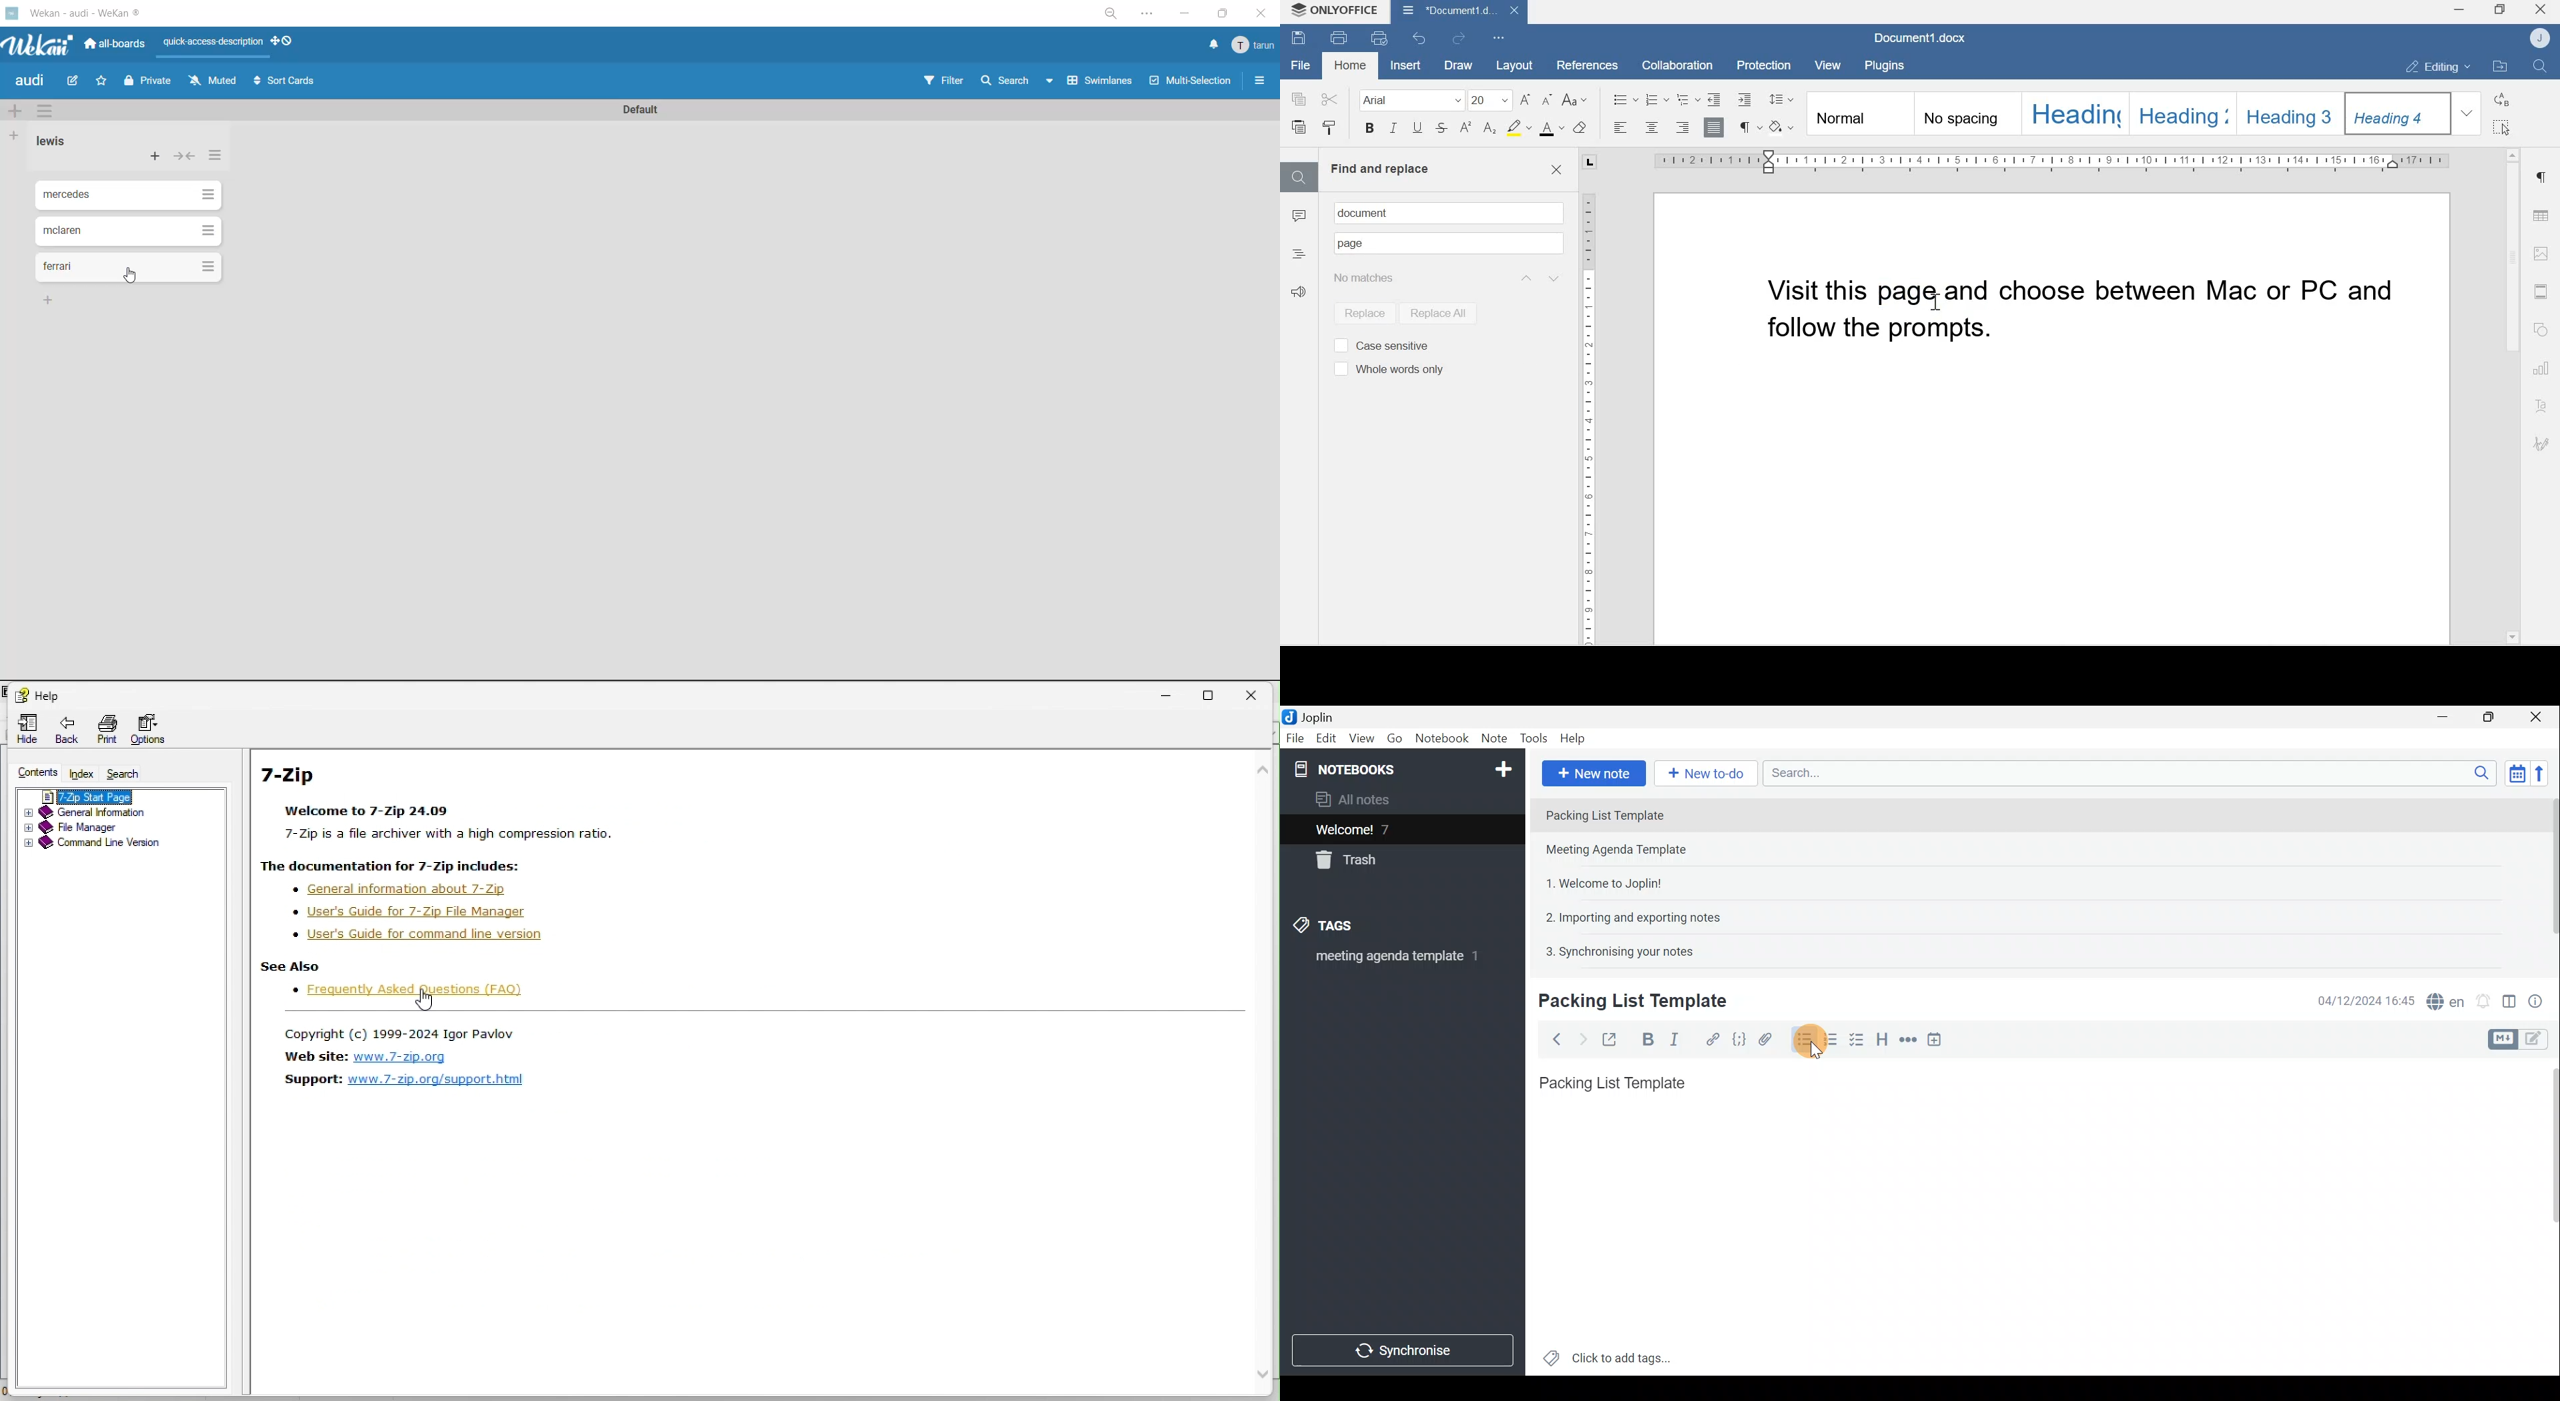  I want to click on www.7-zip.org/support.html, so click(440, 1082).